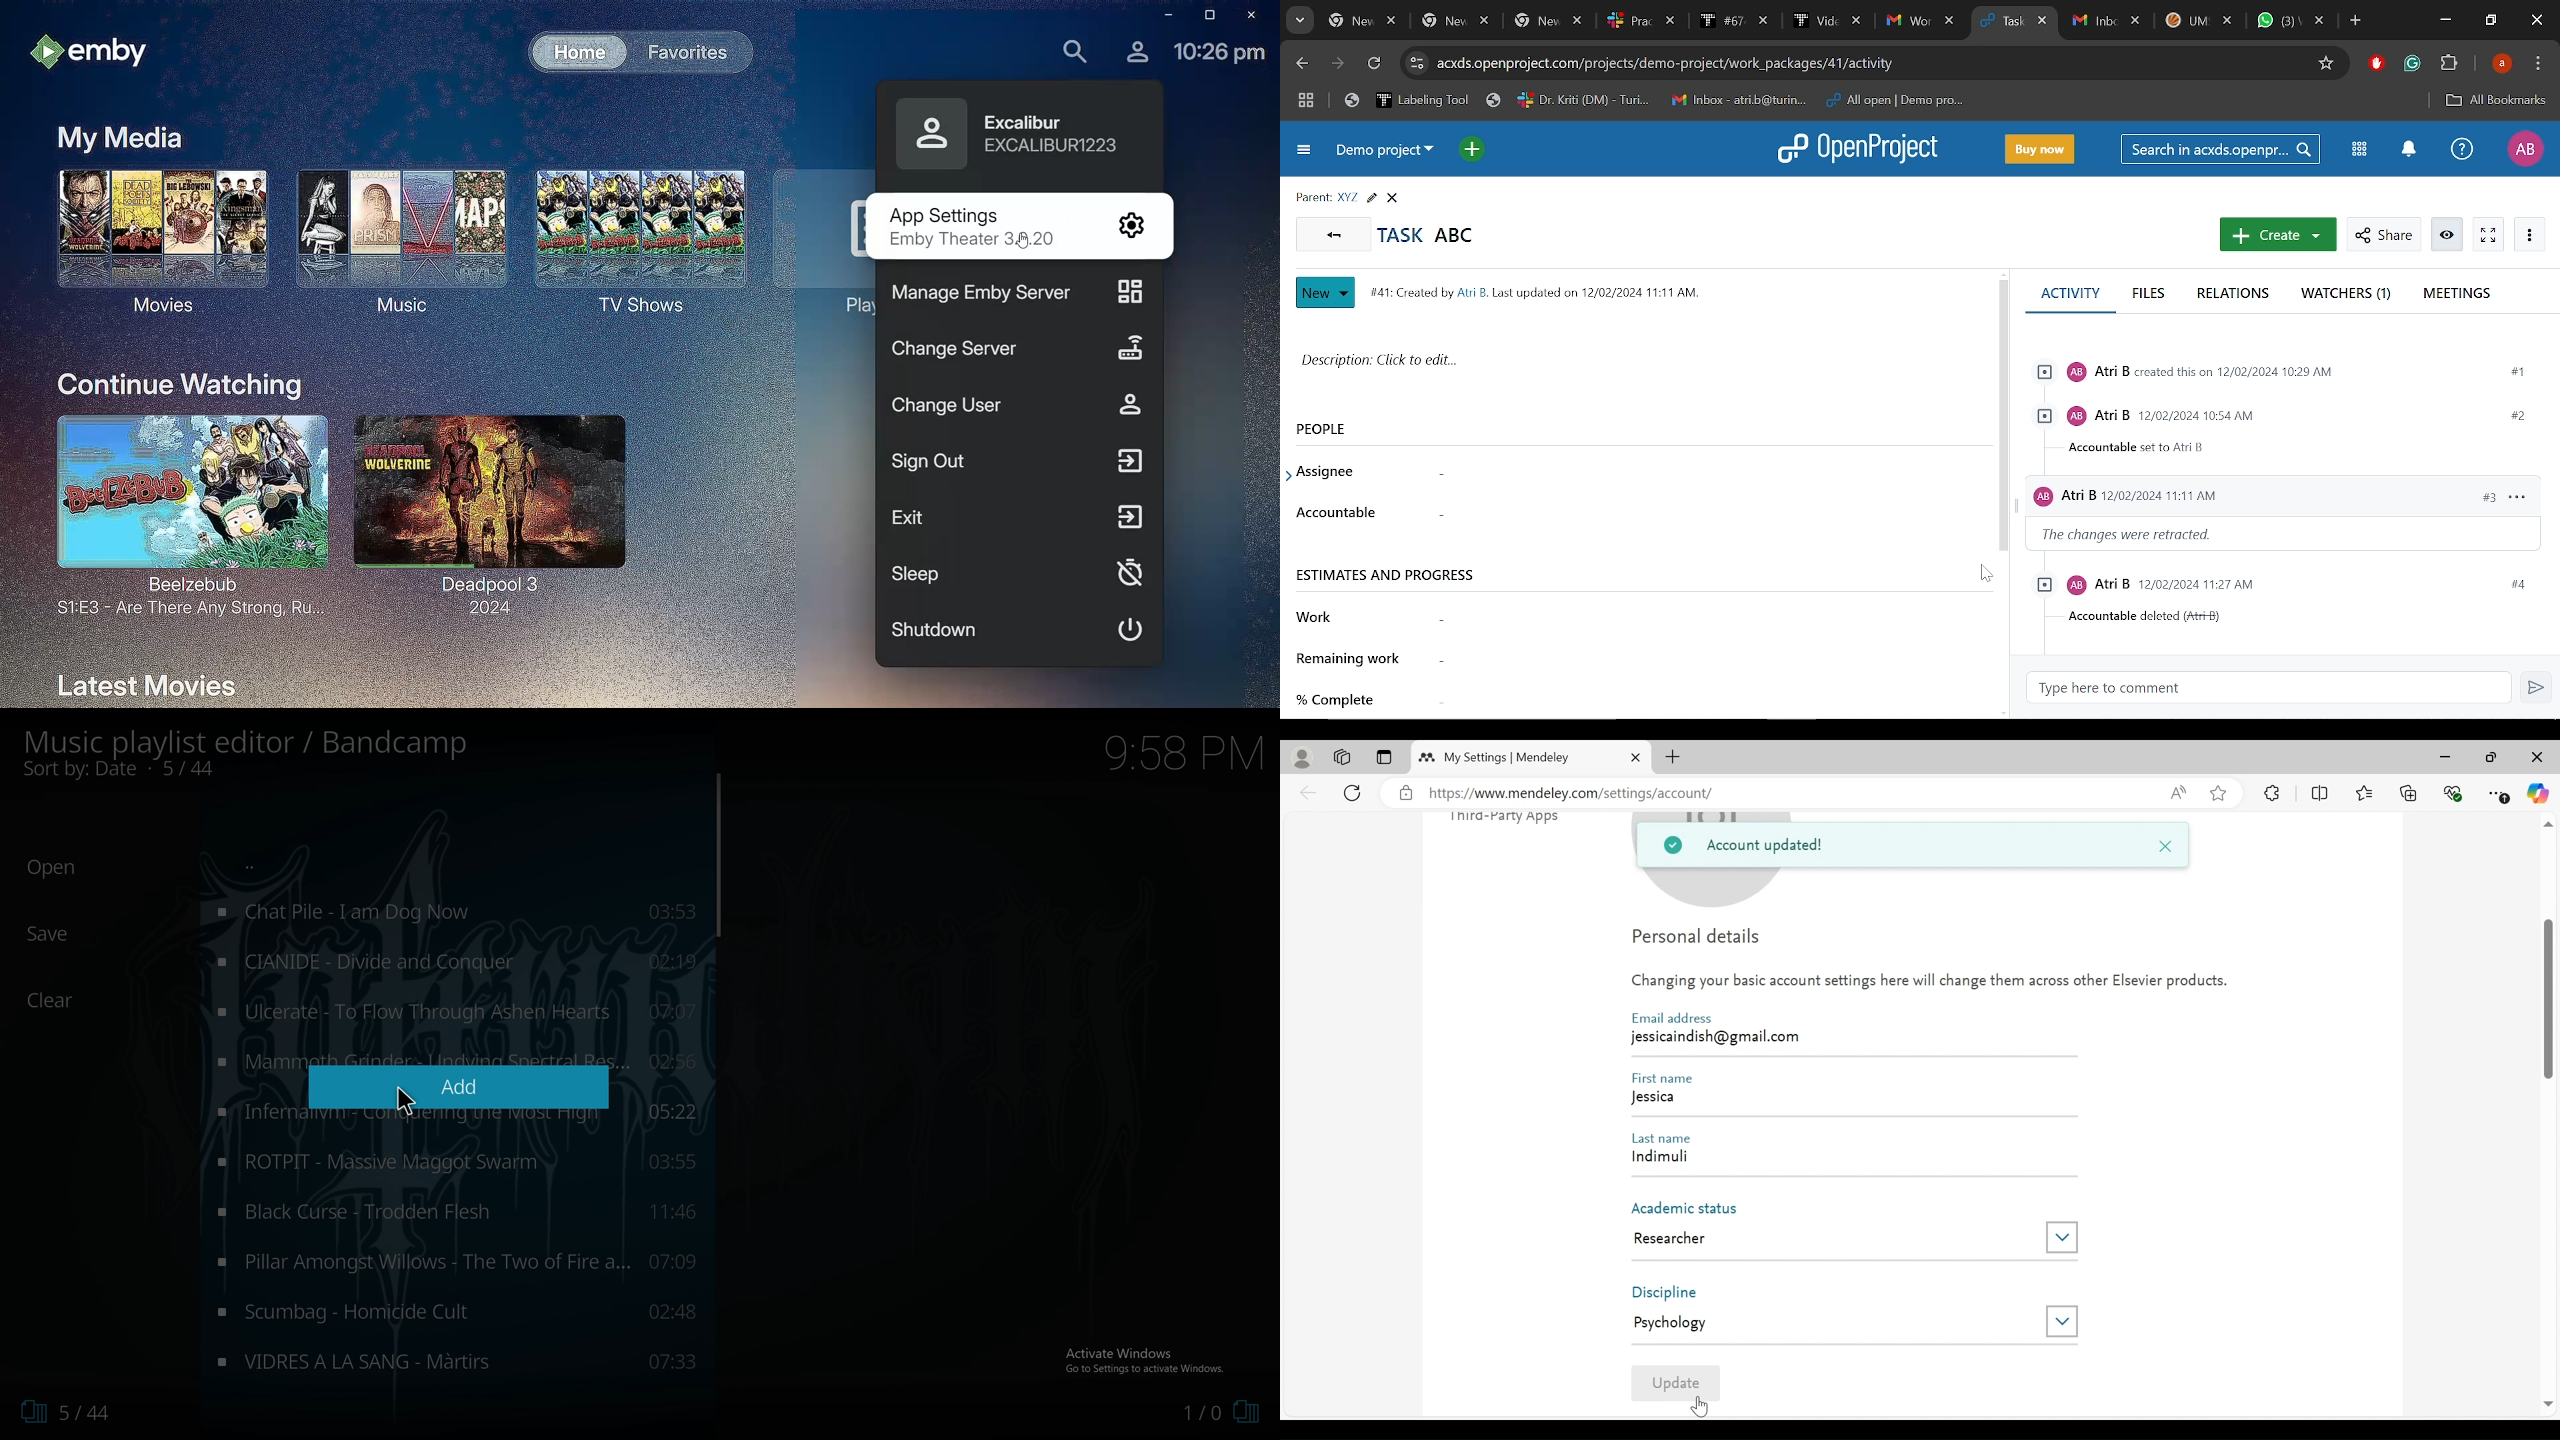  I want to click on music, so click(456, 1215).